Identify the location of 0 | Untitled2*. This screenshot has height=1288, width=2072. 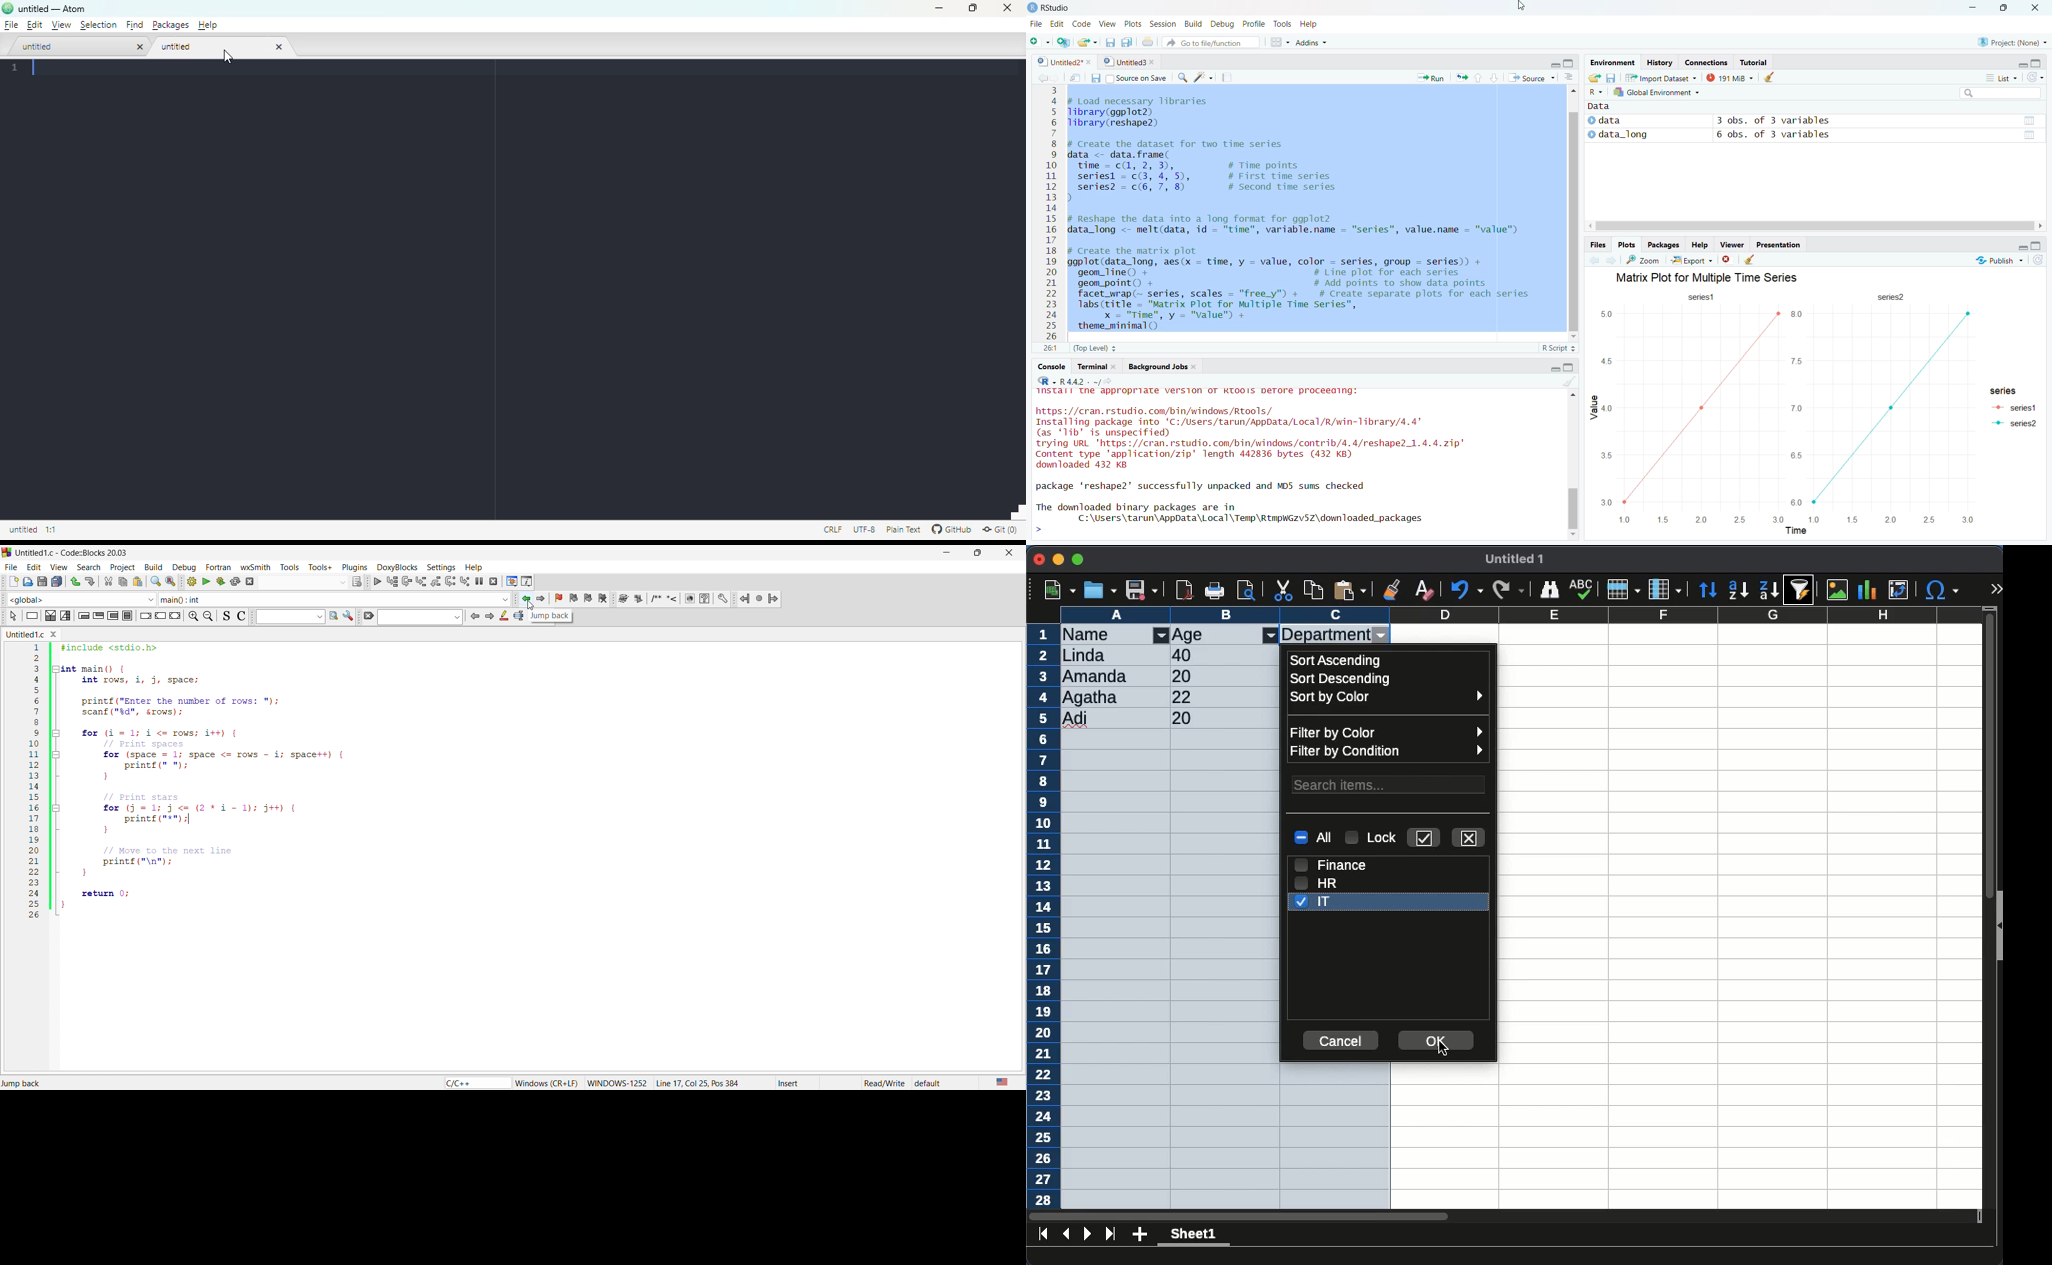
(1058, 62).